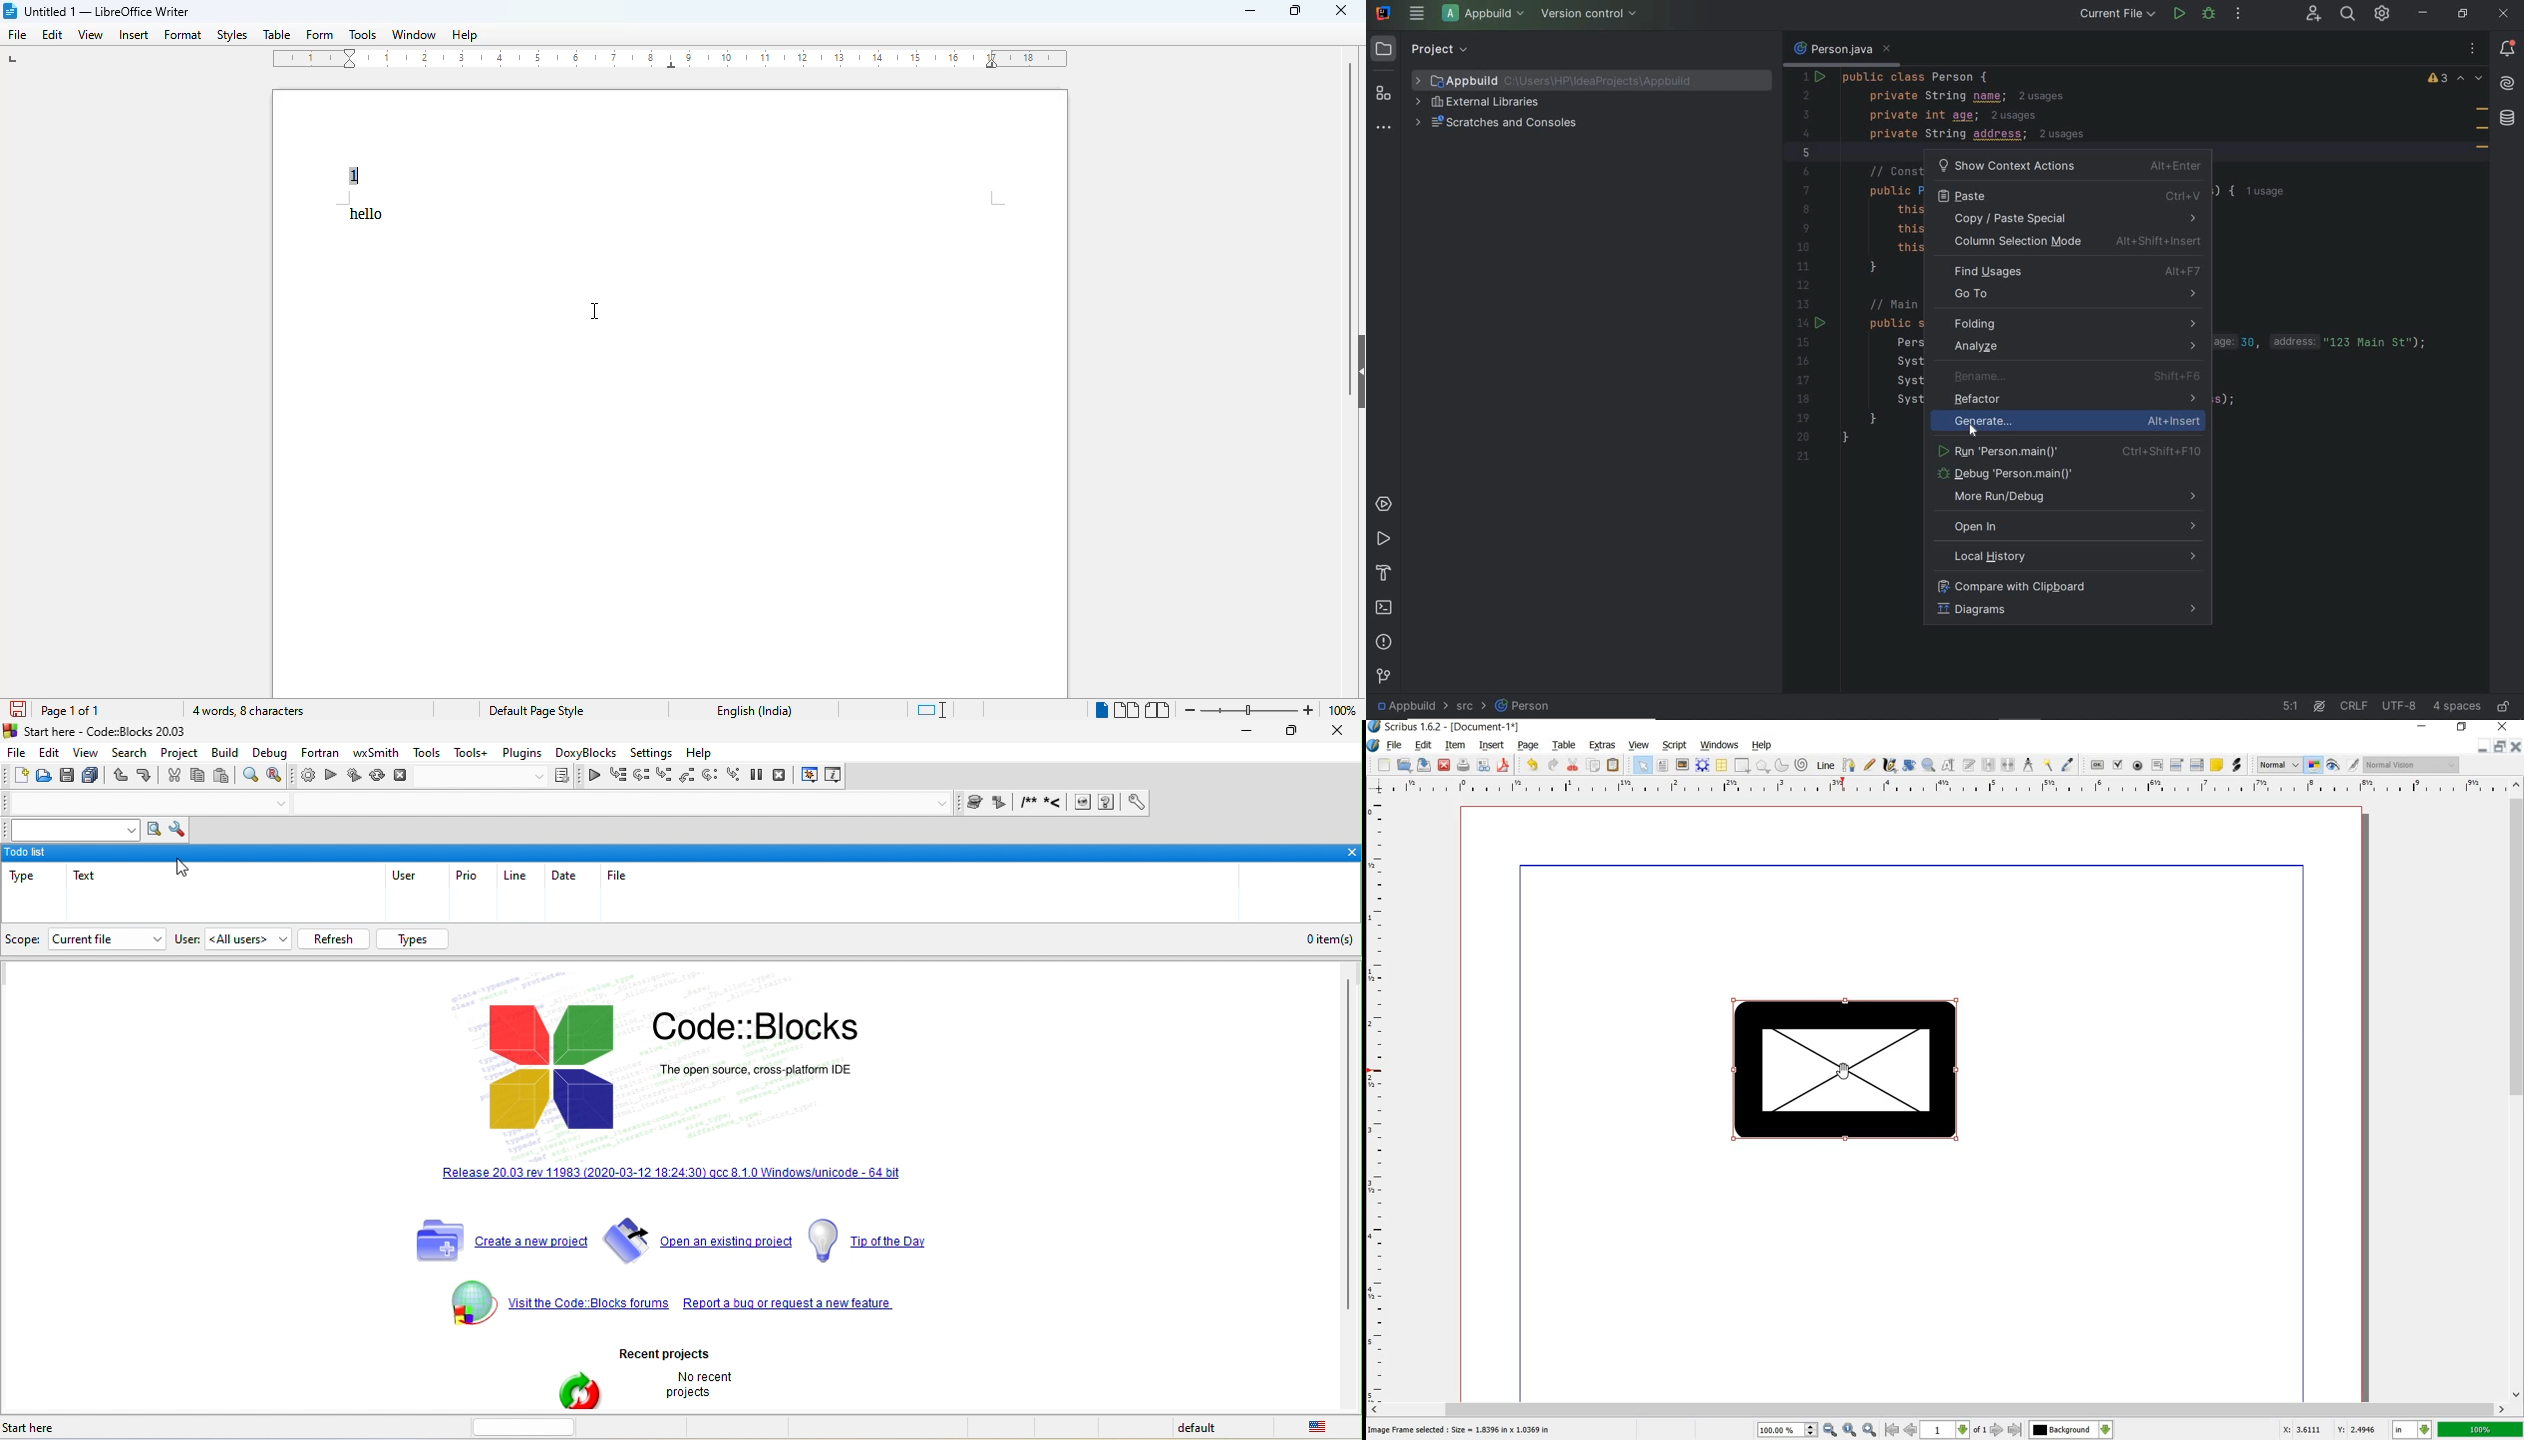 The image size is (2548, 1456). What do you see at coordinates (19, 776) in the screenshot?
I see `new` at bounding box center [19, 776].